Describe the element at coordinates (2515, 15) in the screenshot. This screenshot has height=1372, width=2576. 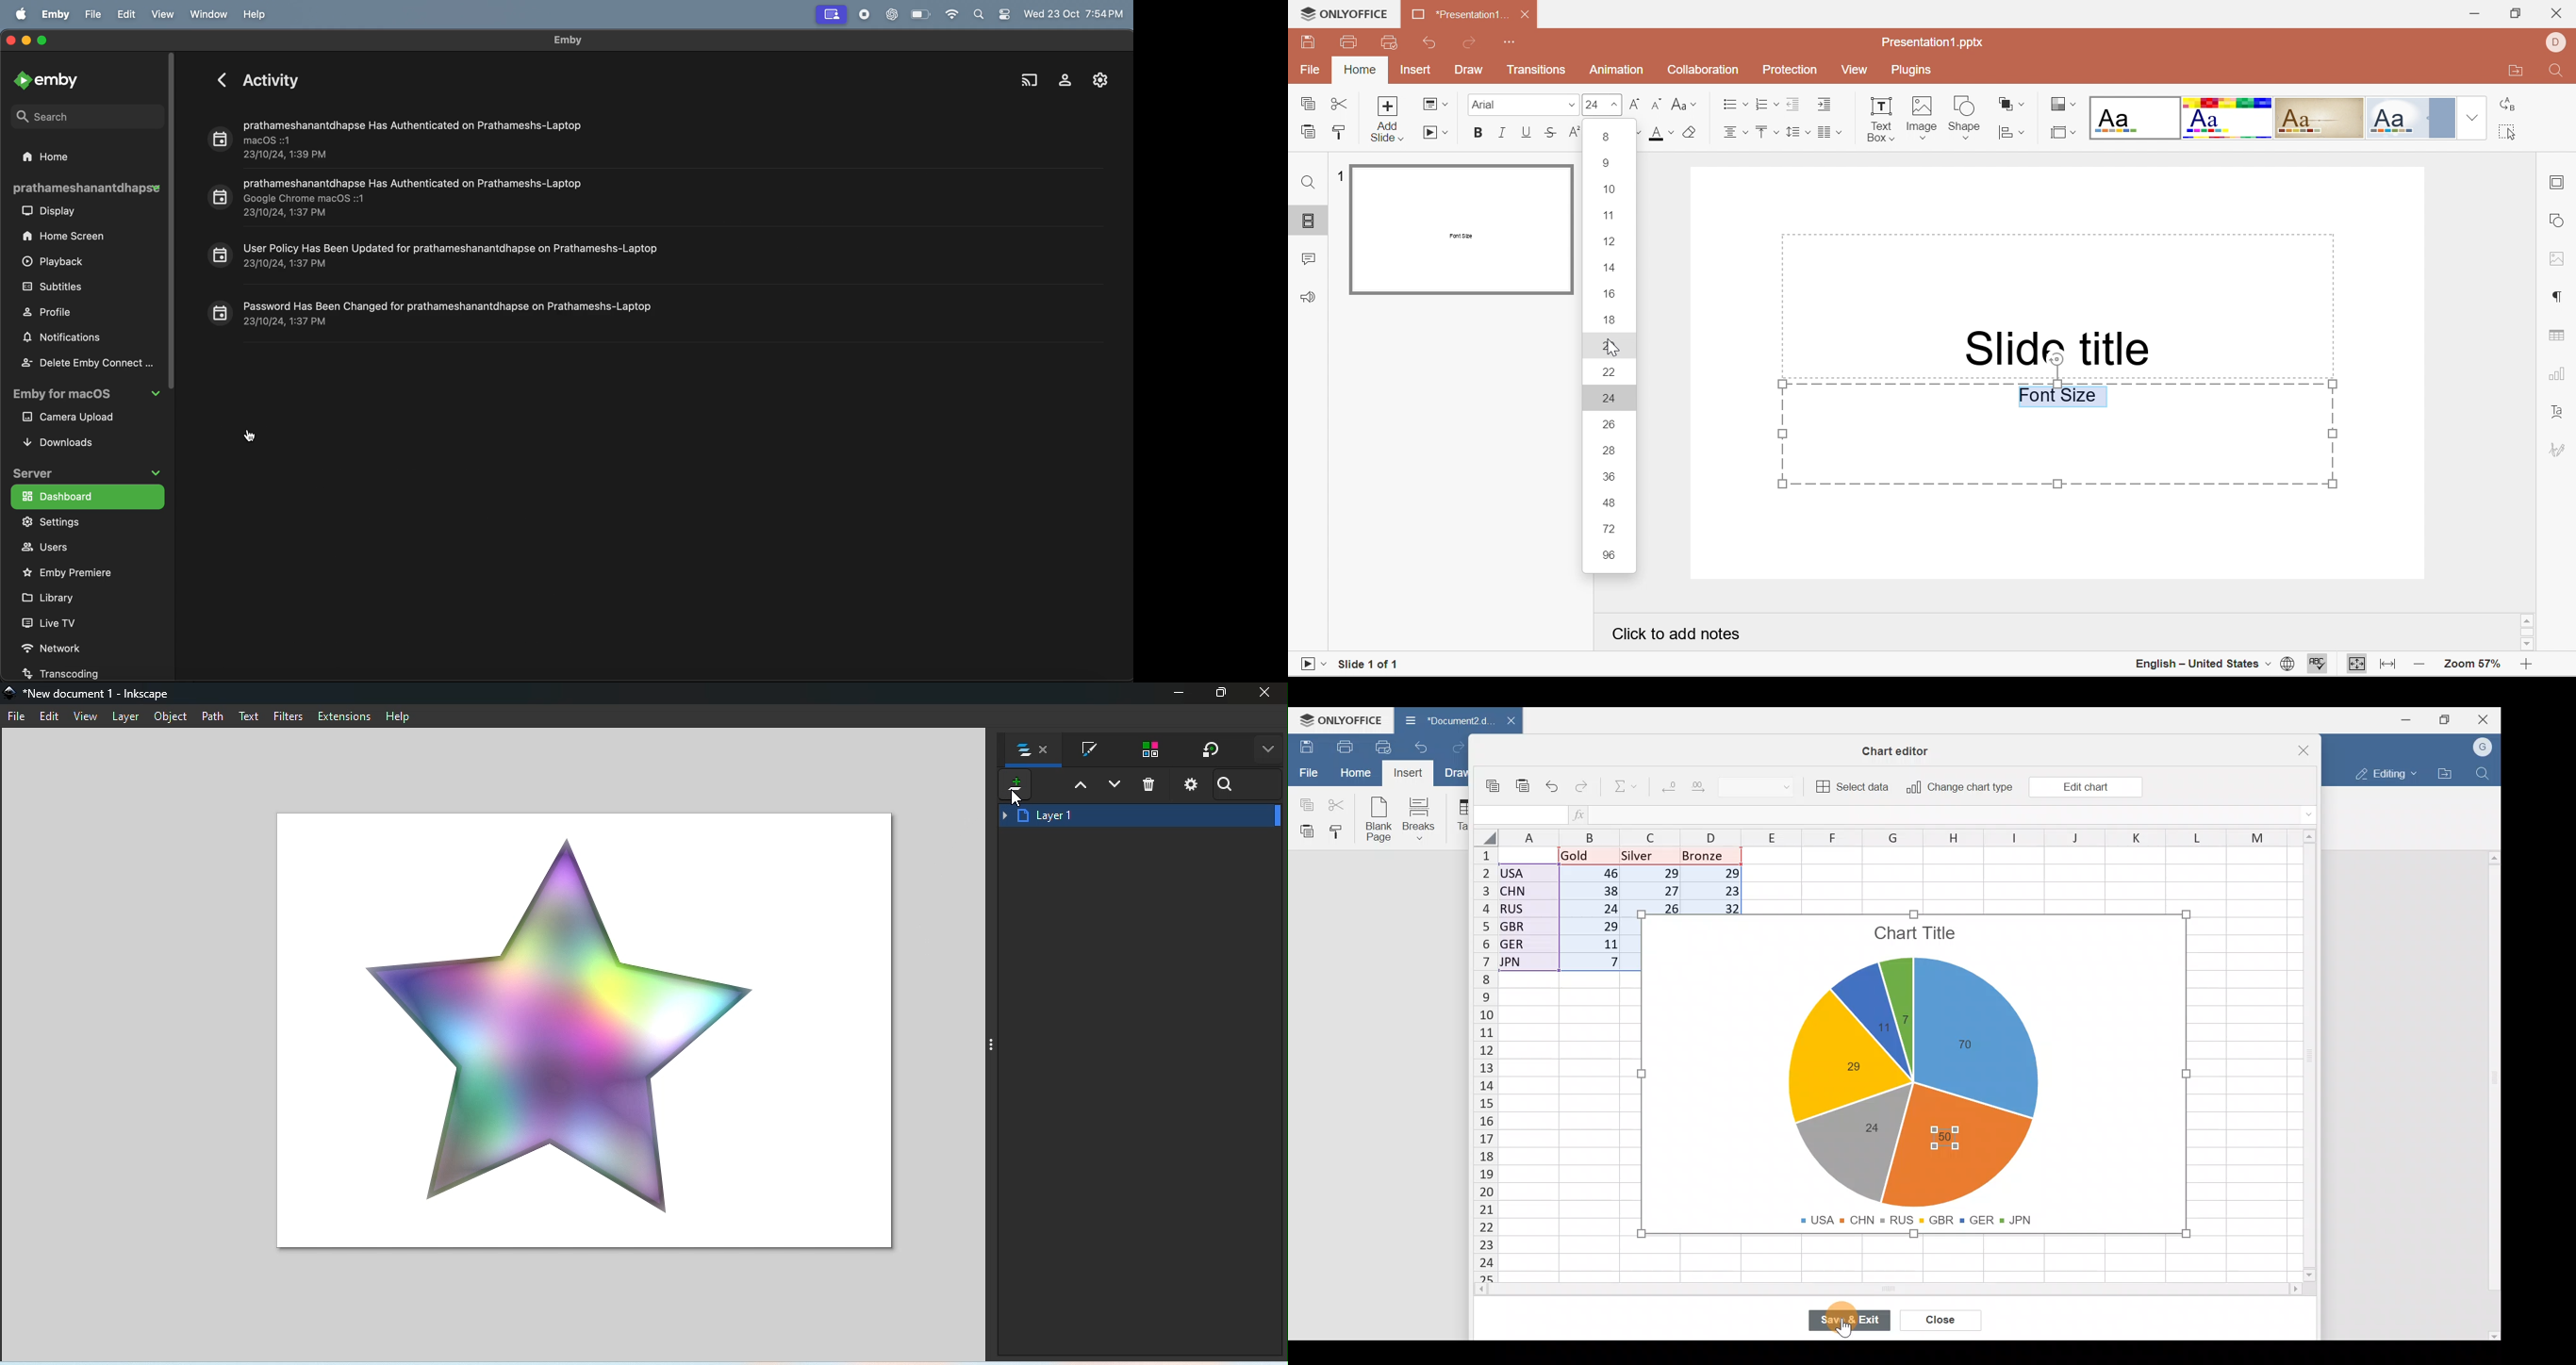
I see `Restore Down` at that location.